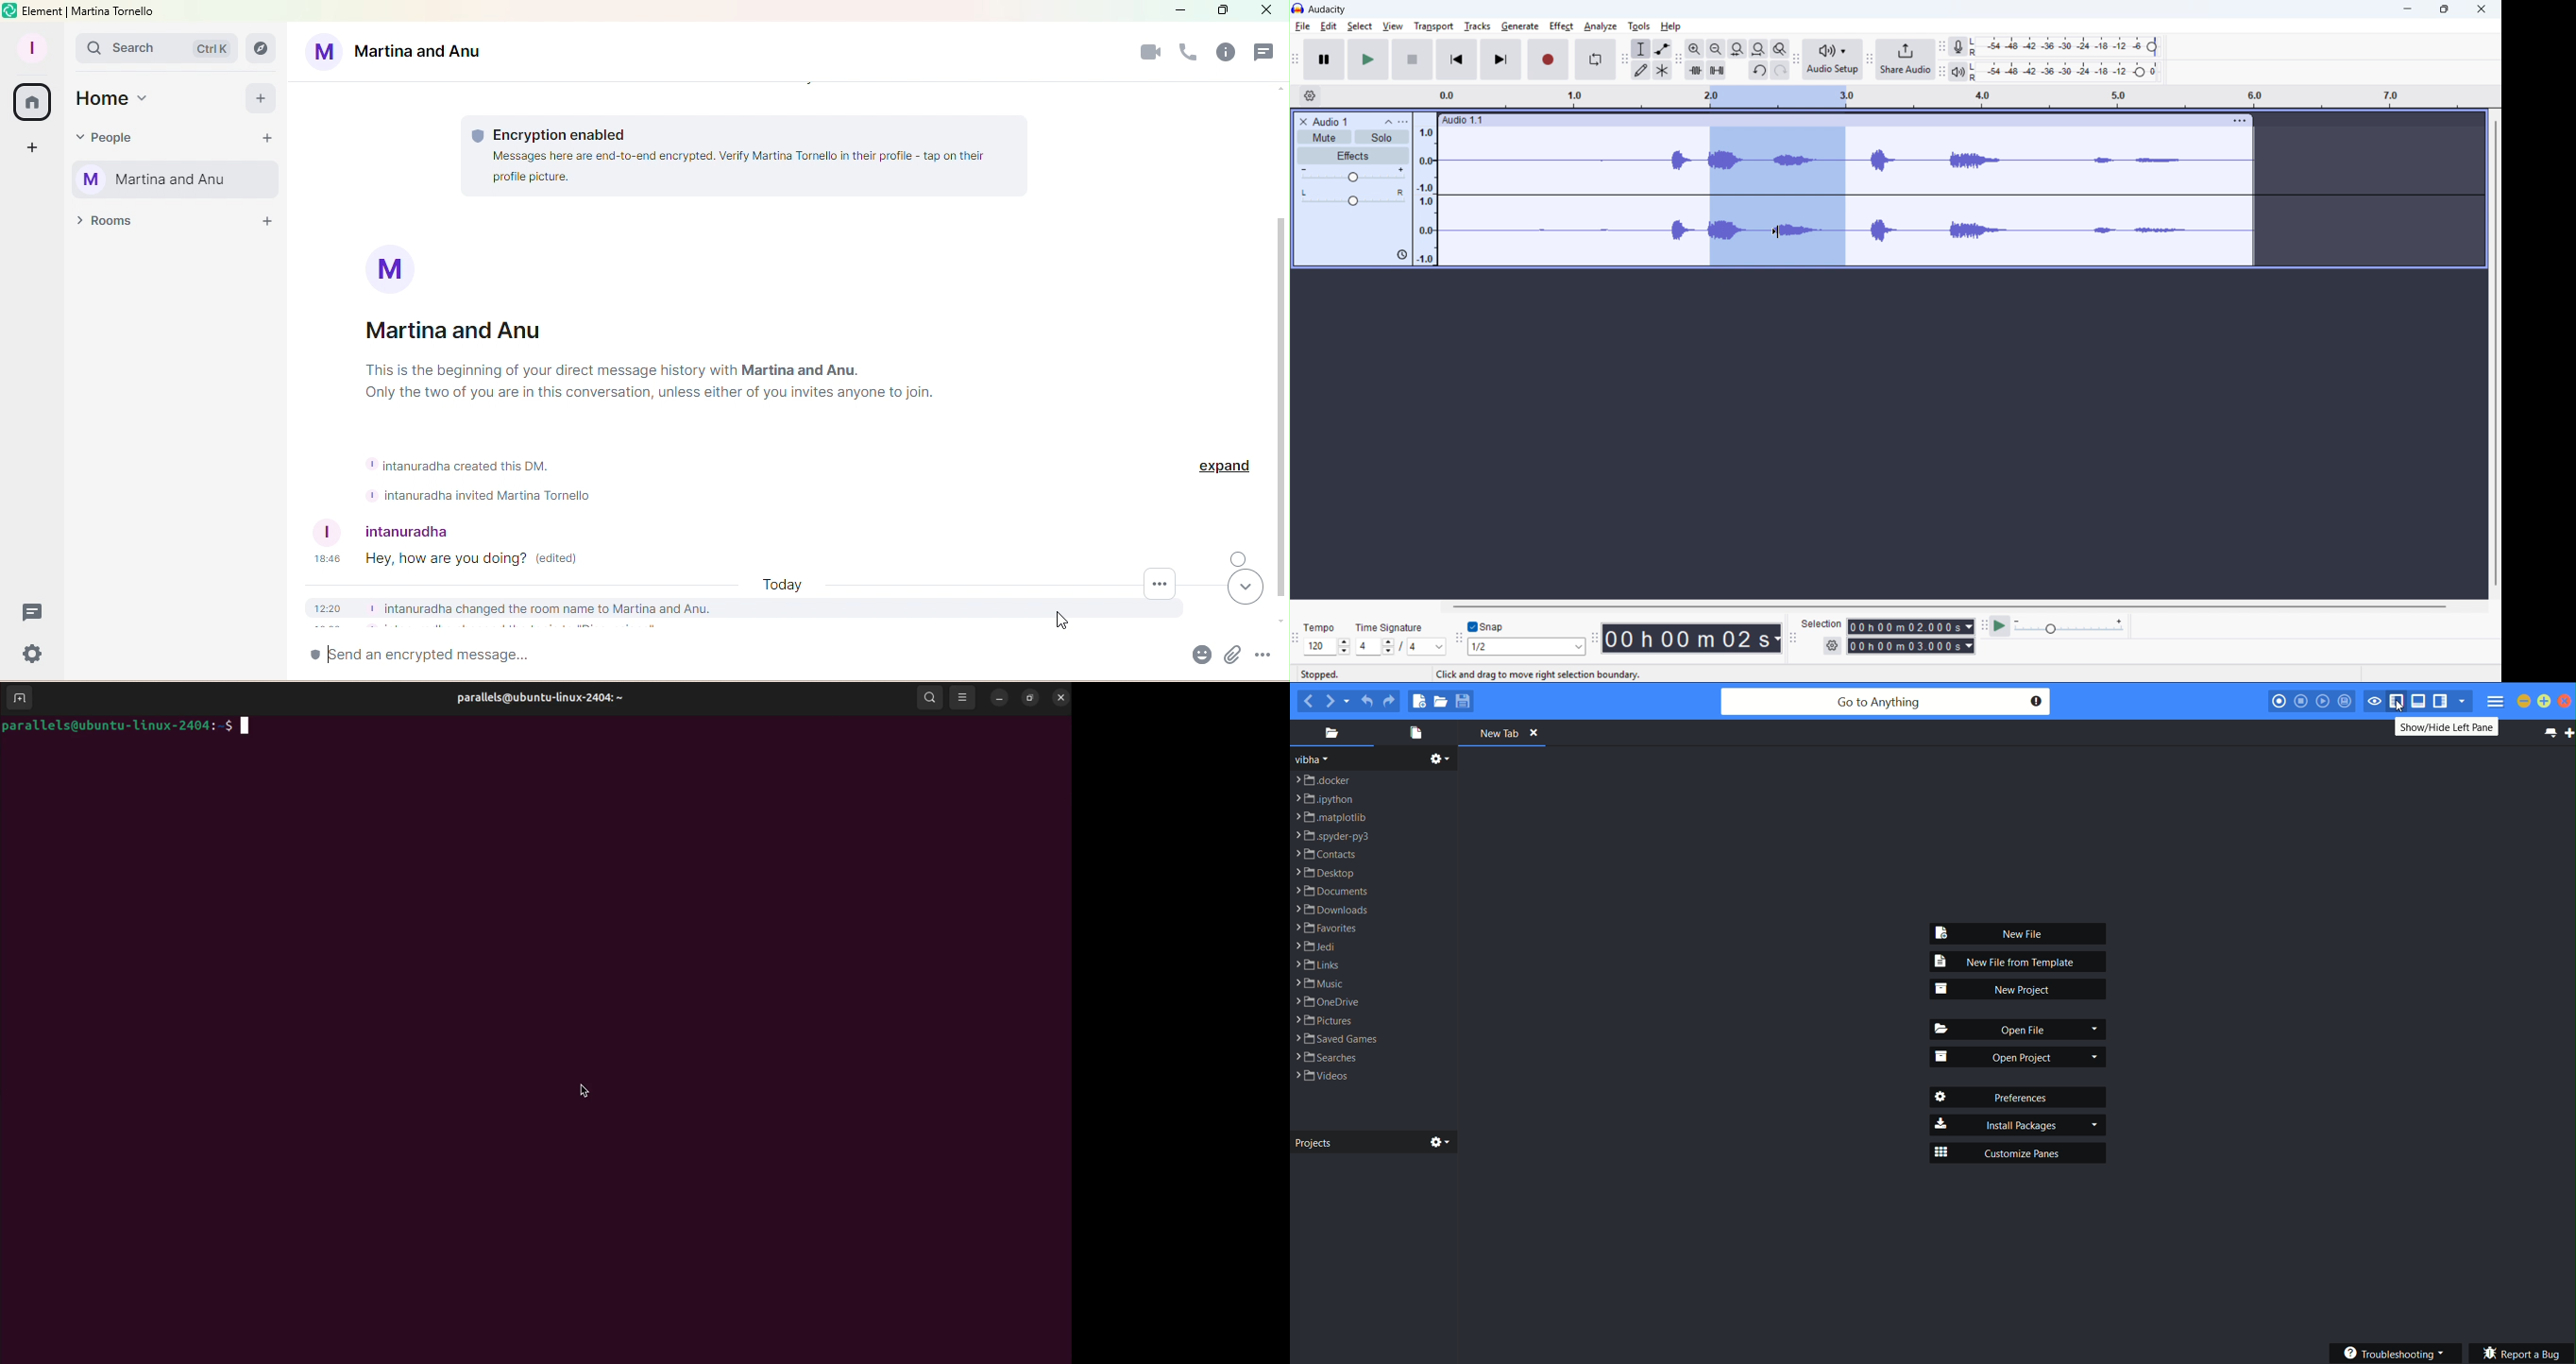 The height and width of the screenshot is (1372, 2576). I want to click on go back, so click(1309, 701).